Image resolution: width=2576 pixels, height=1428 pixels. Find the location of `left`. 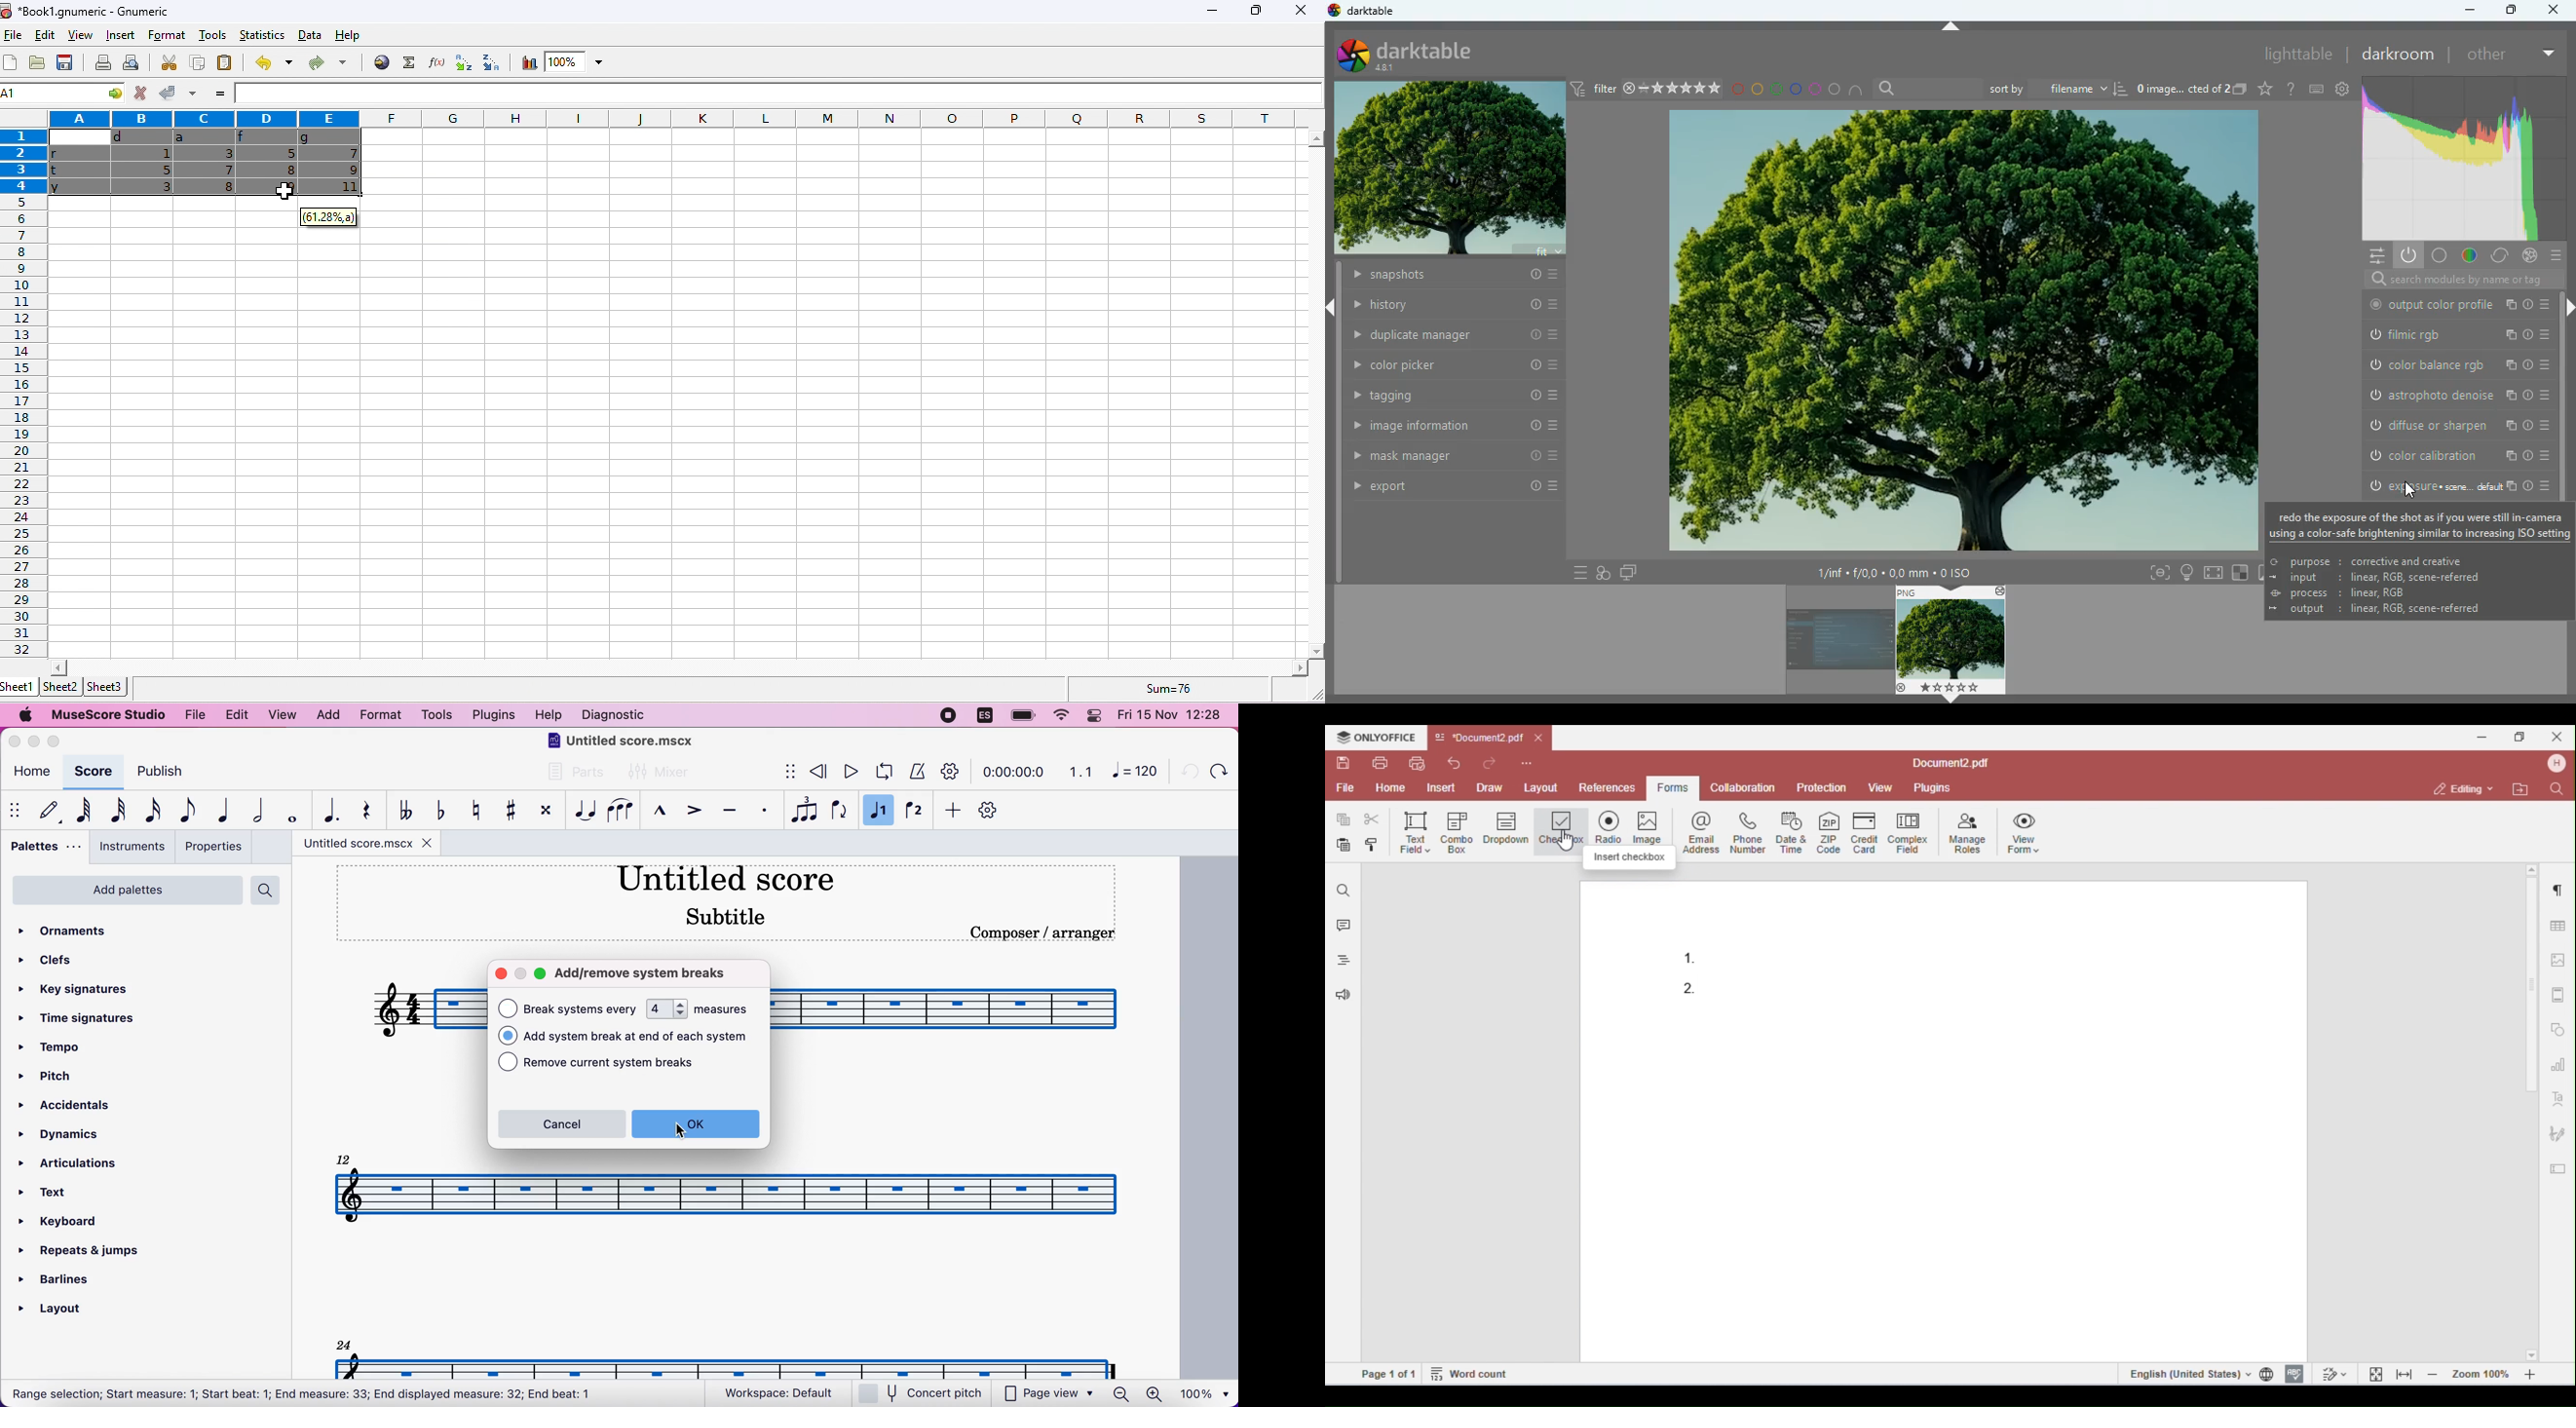

left is located at coordinates (1333, 307).